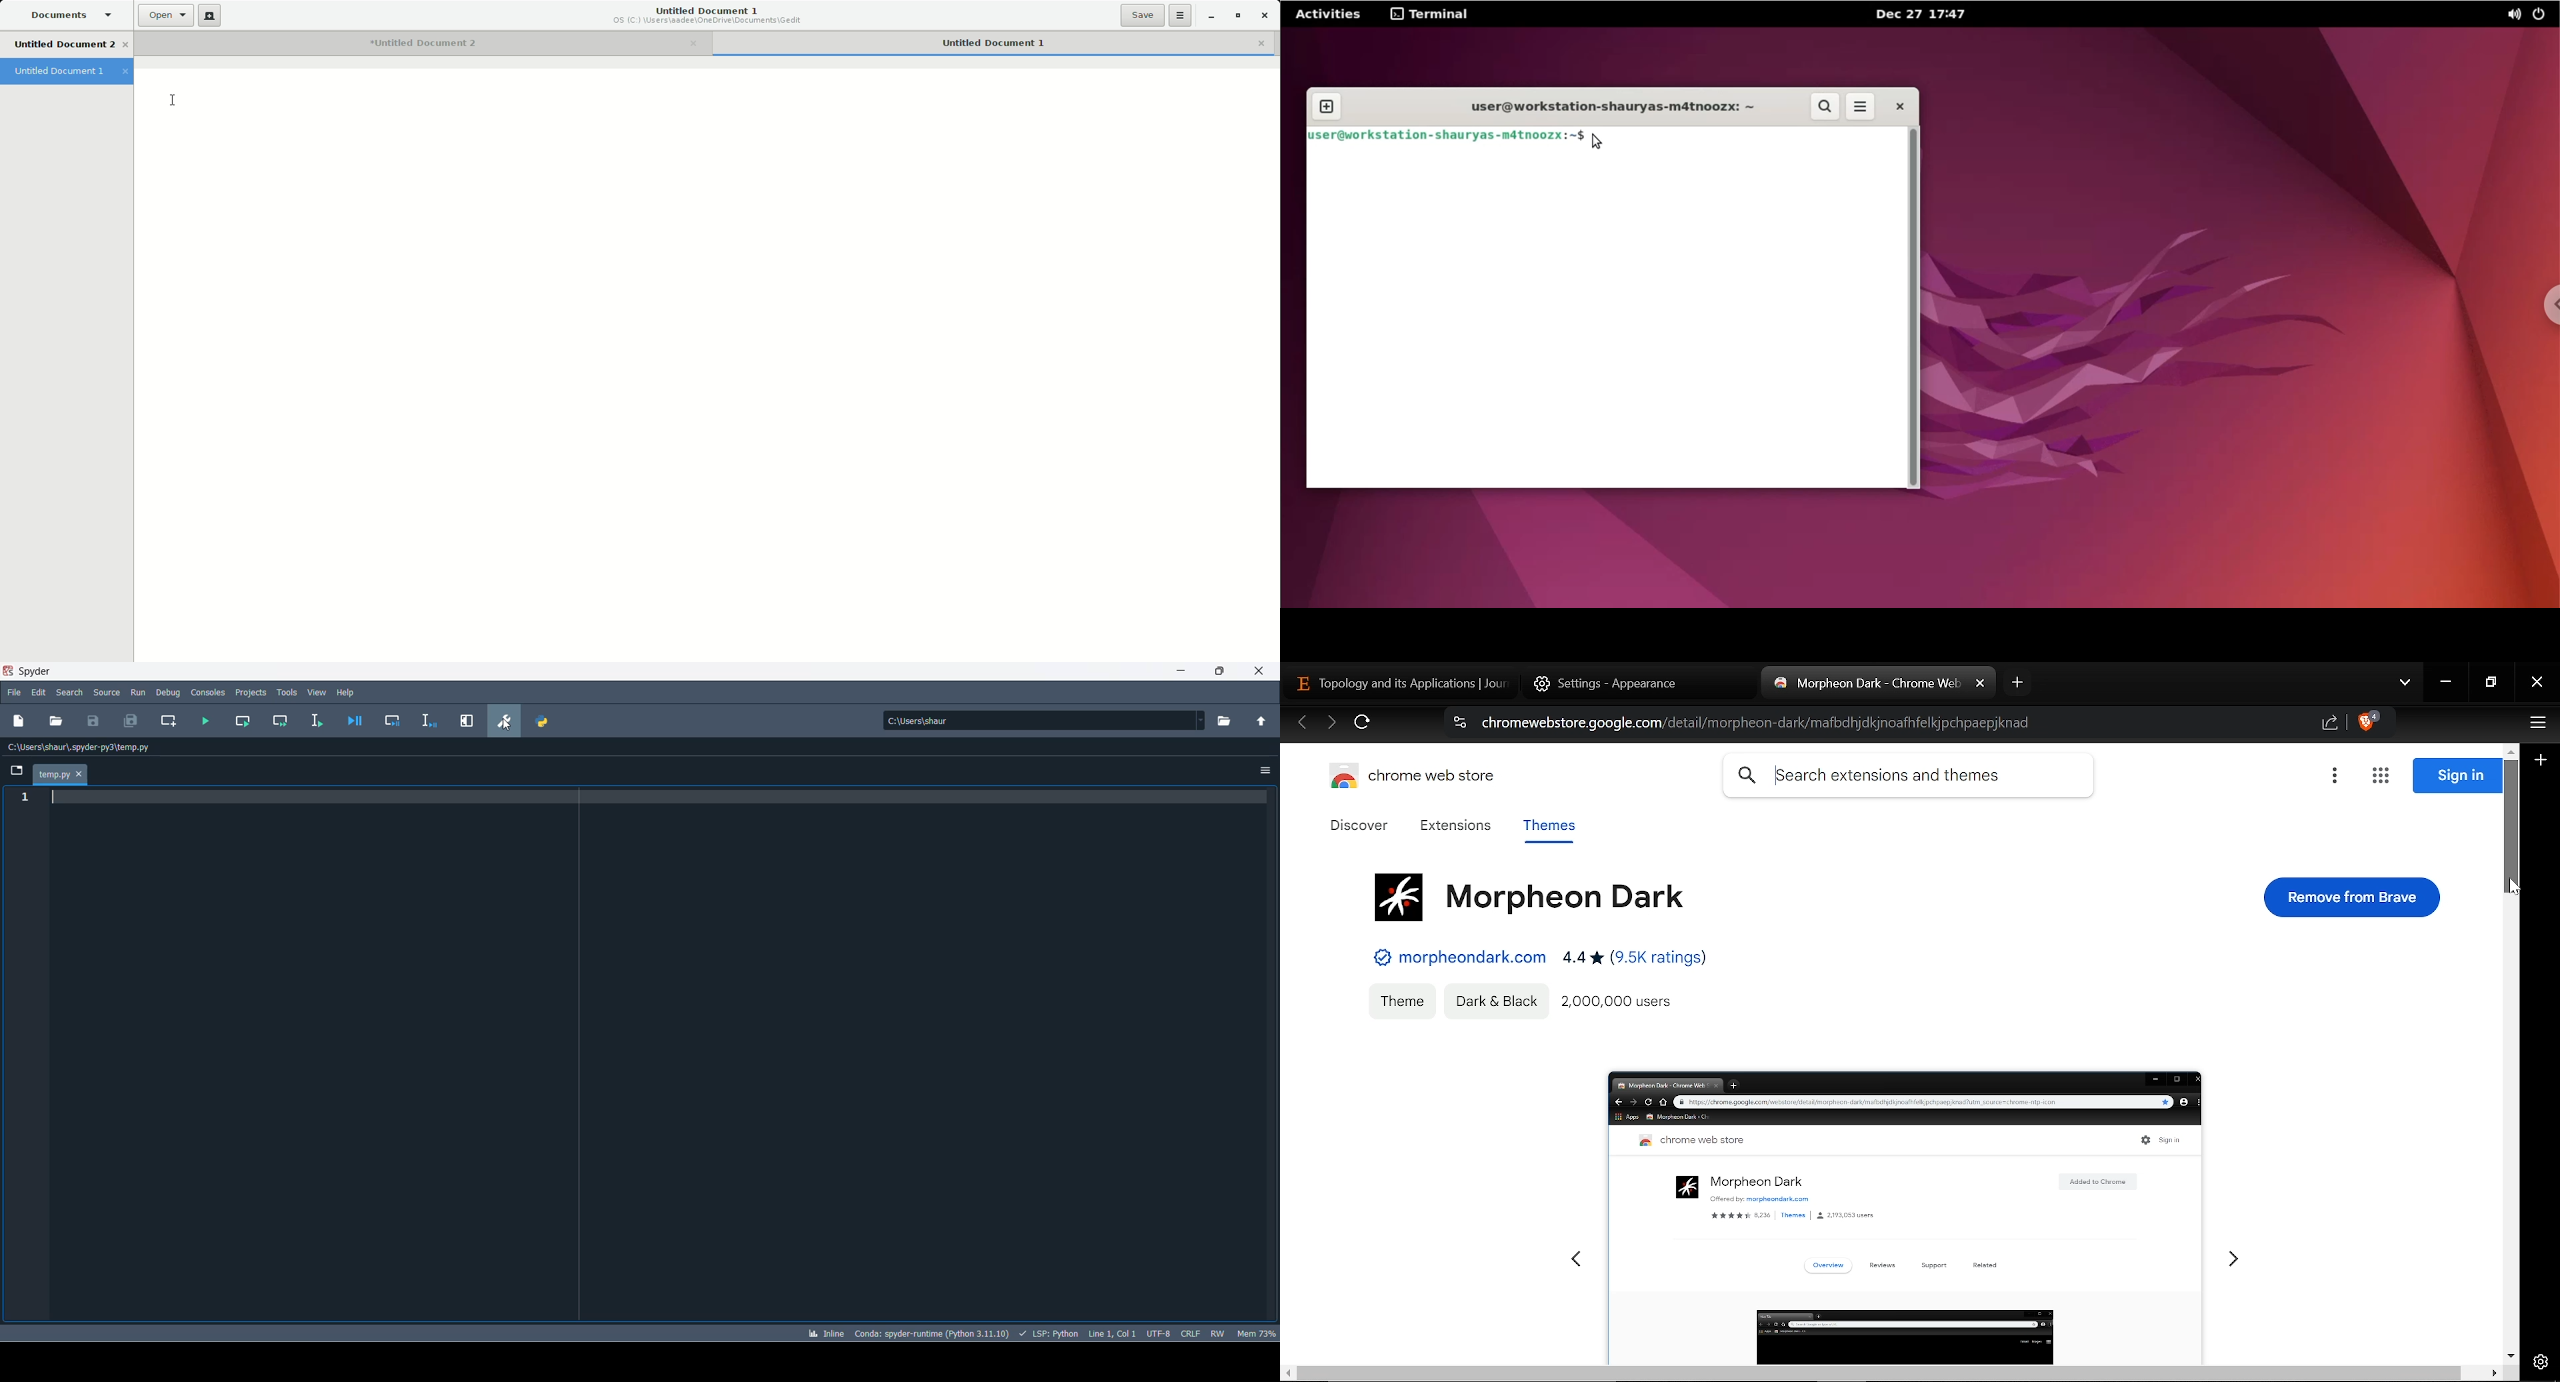 The width and height of the screenshot is (2576, 1400). I want to click on projects, so click(250, 693).